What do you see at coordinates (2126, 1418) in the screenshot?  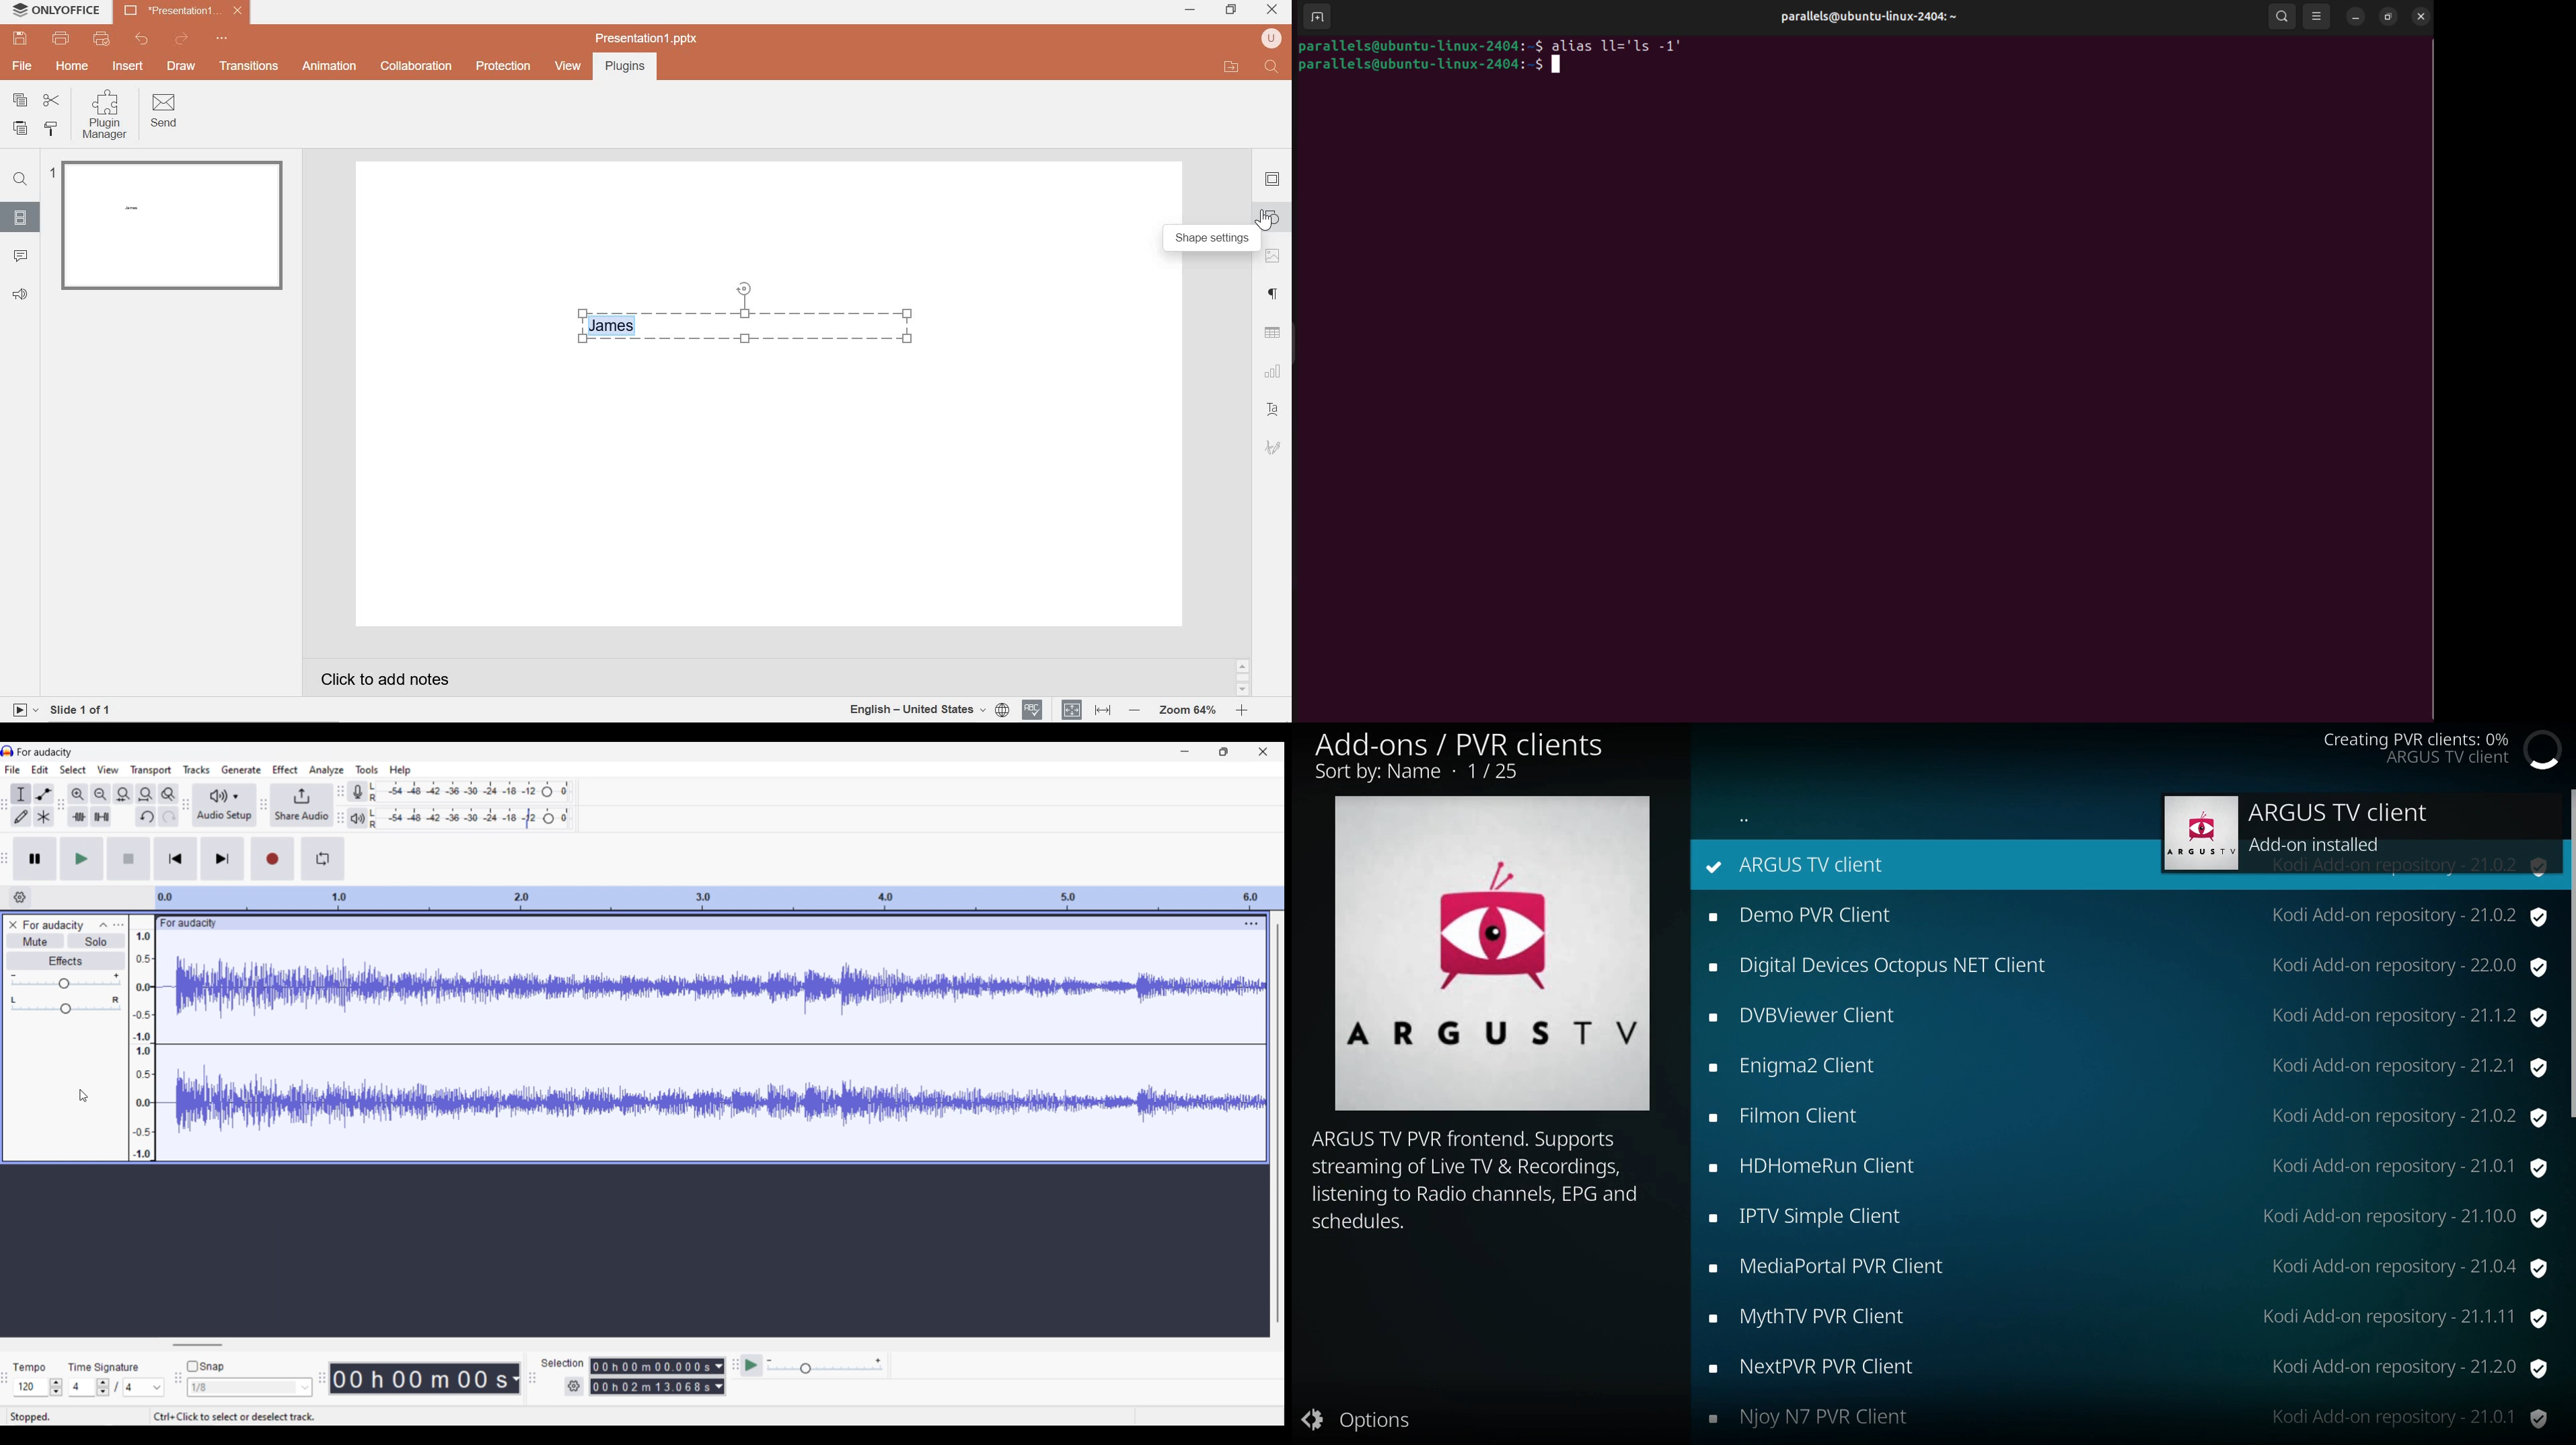 I see `Njoy N7 PVR Client Kodi Add-on repository - 21.0.1` at bounding box center [2126, 1418].